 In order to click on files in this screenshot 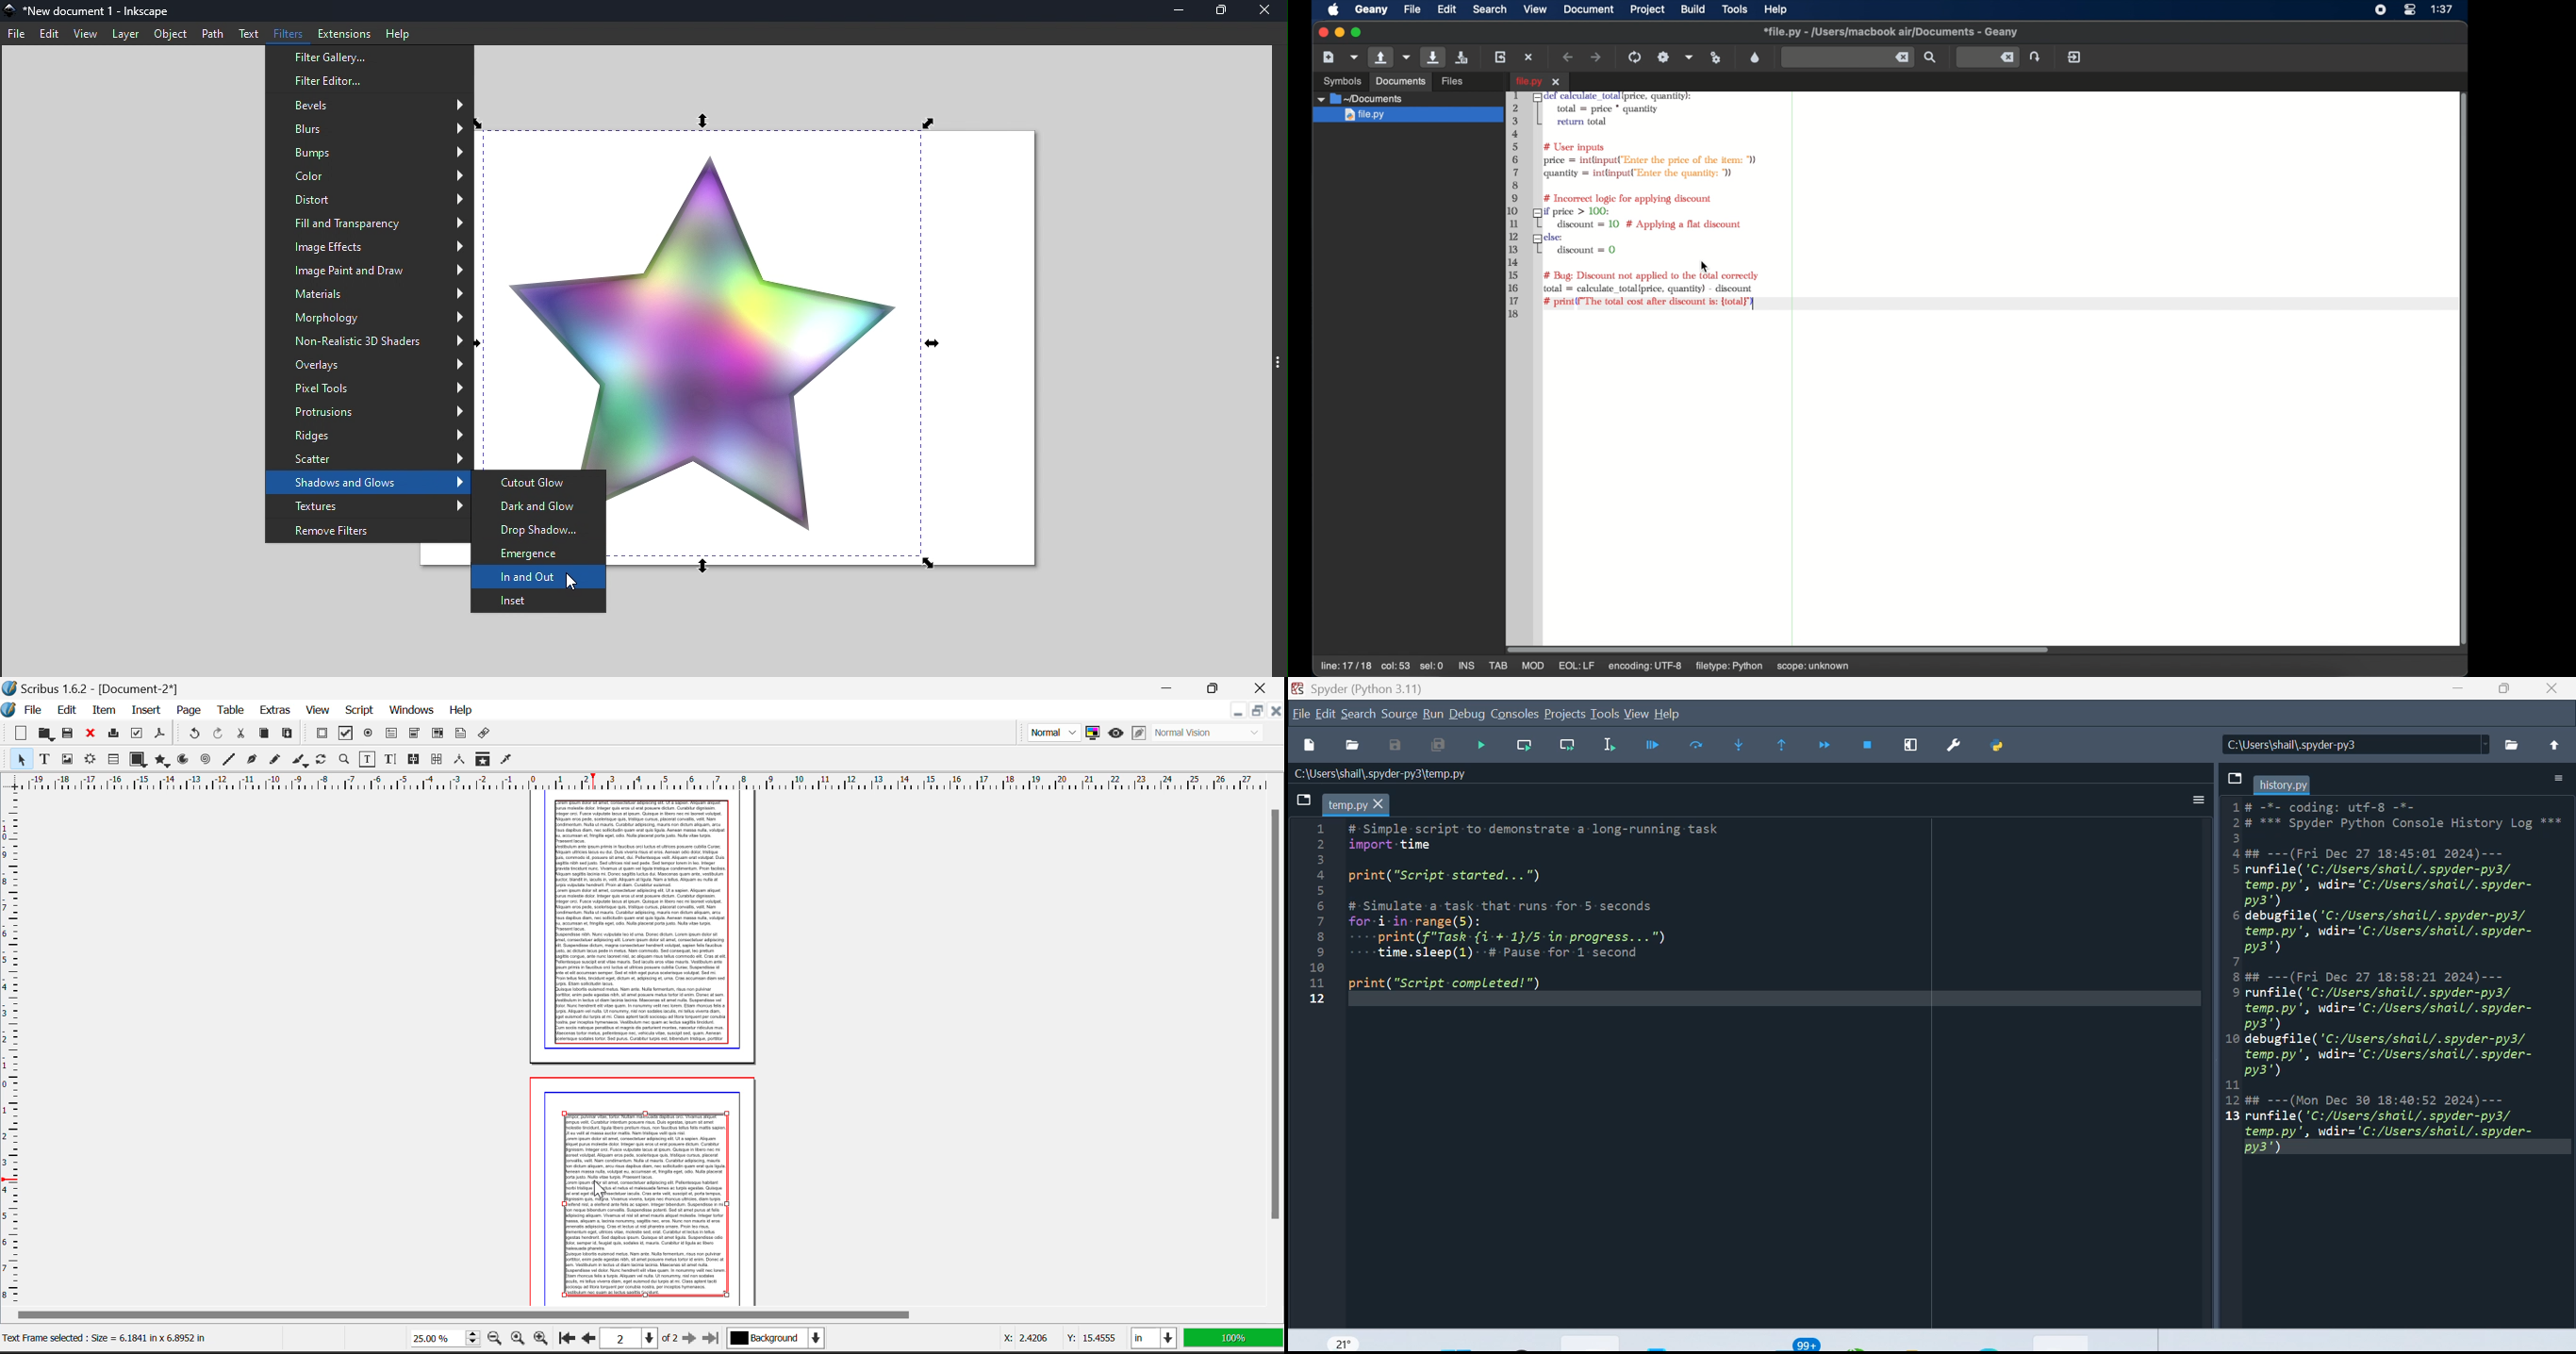, I will do `click(1301, 800)`.